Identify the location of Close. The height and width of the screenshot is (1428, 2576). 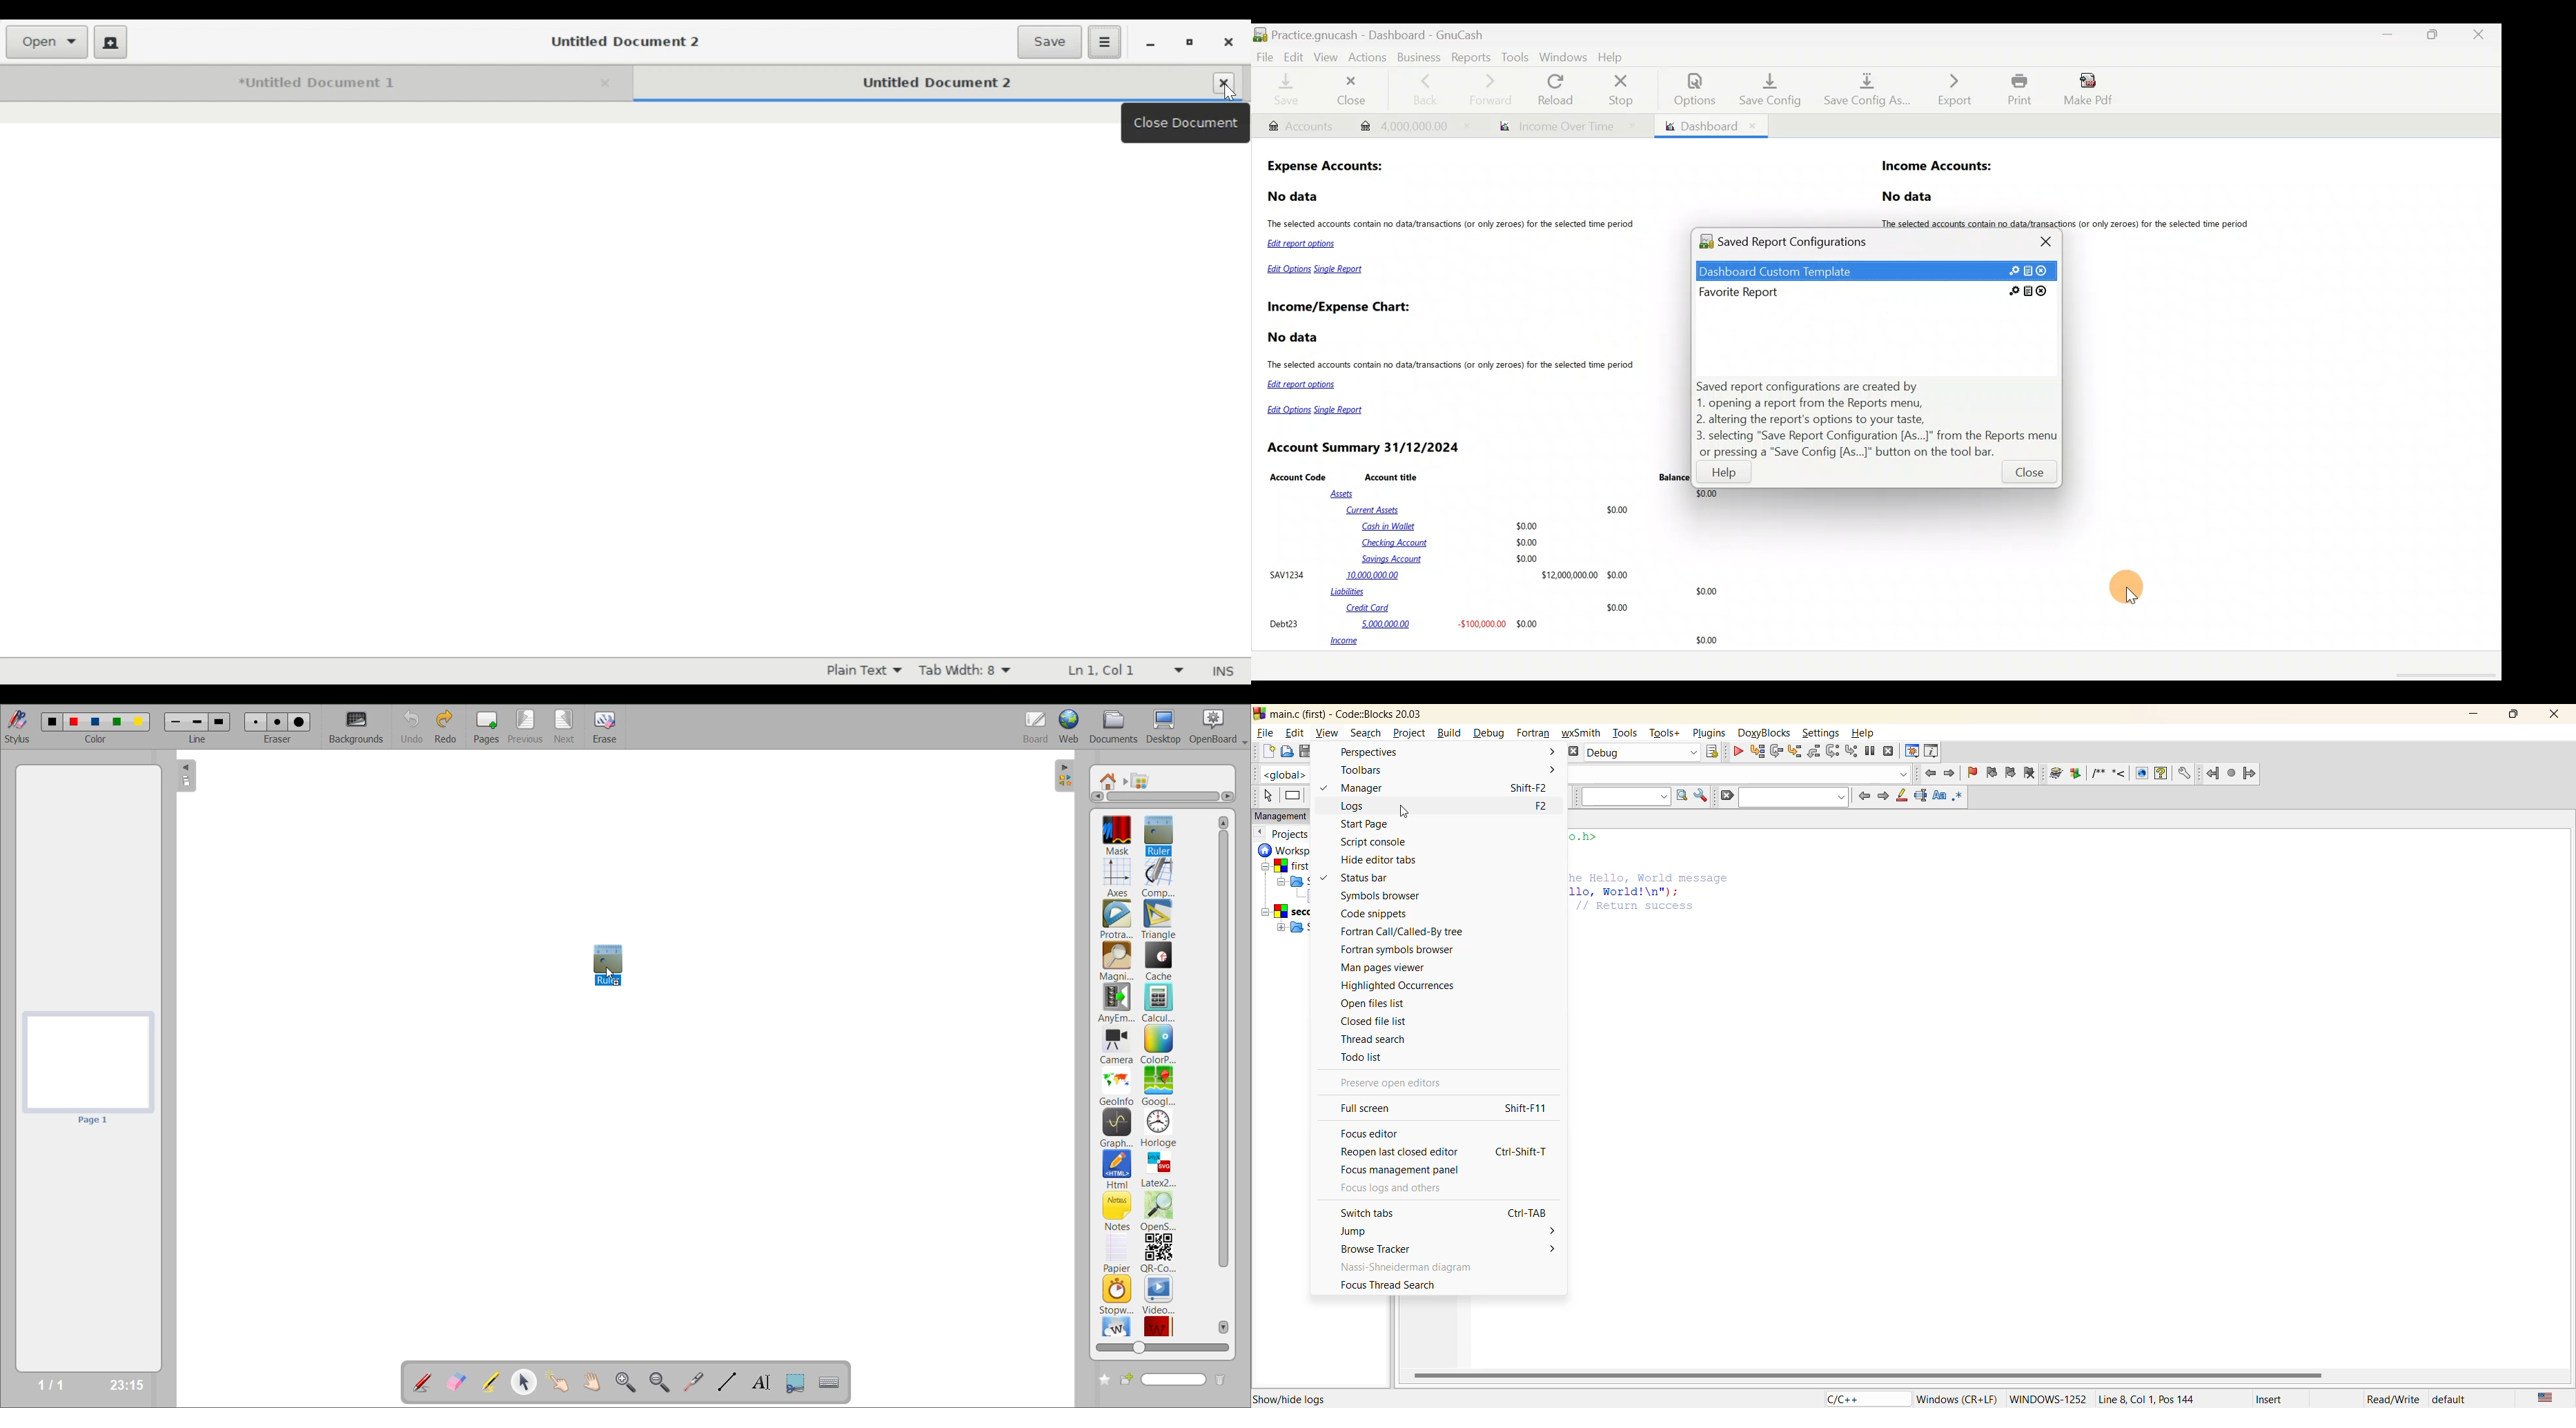
(2027, 473).